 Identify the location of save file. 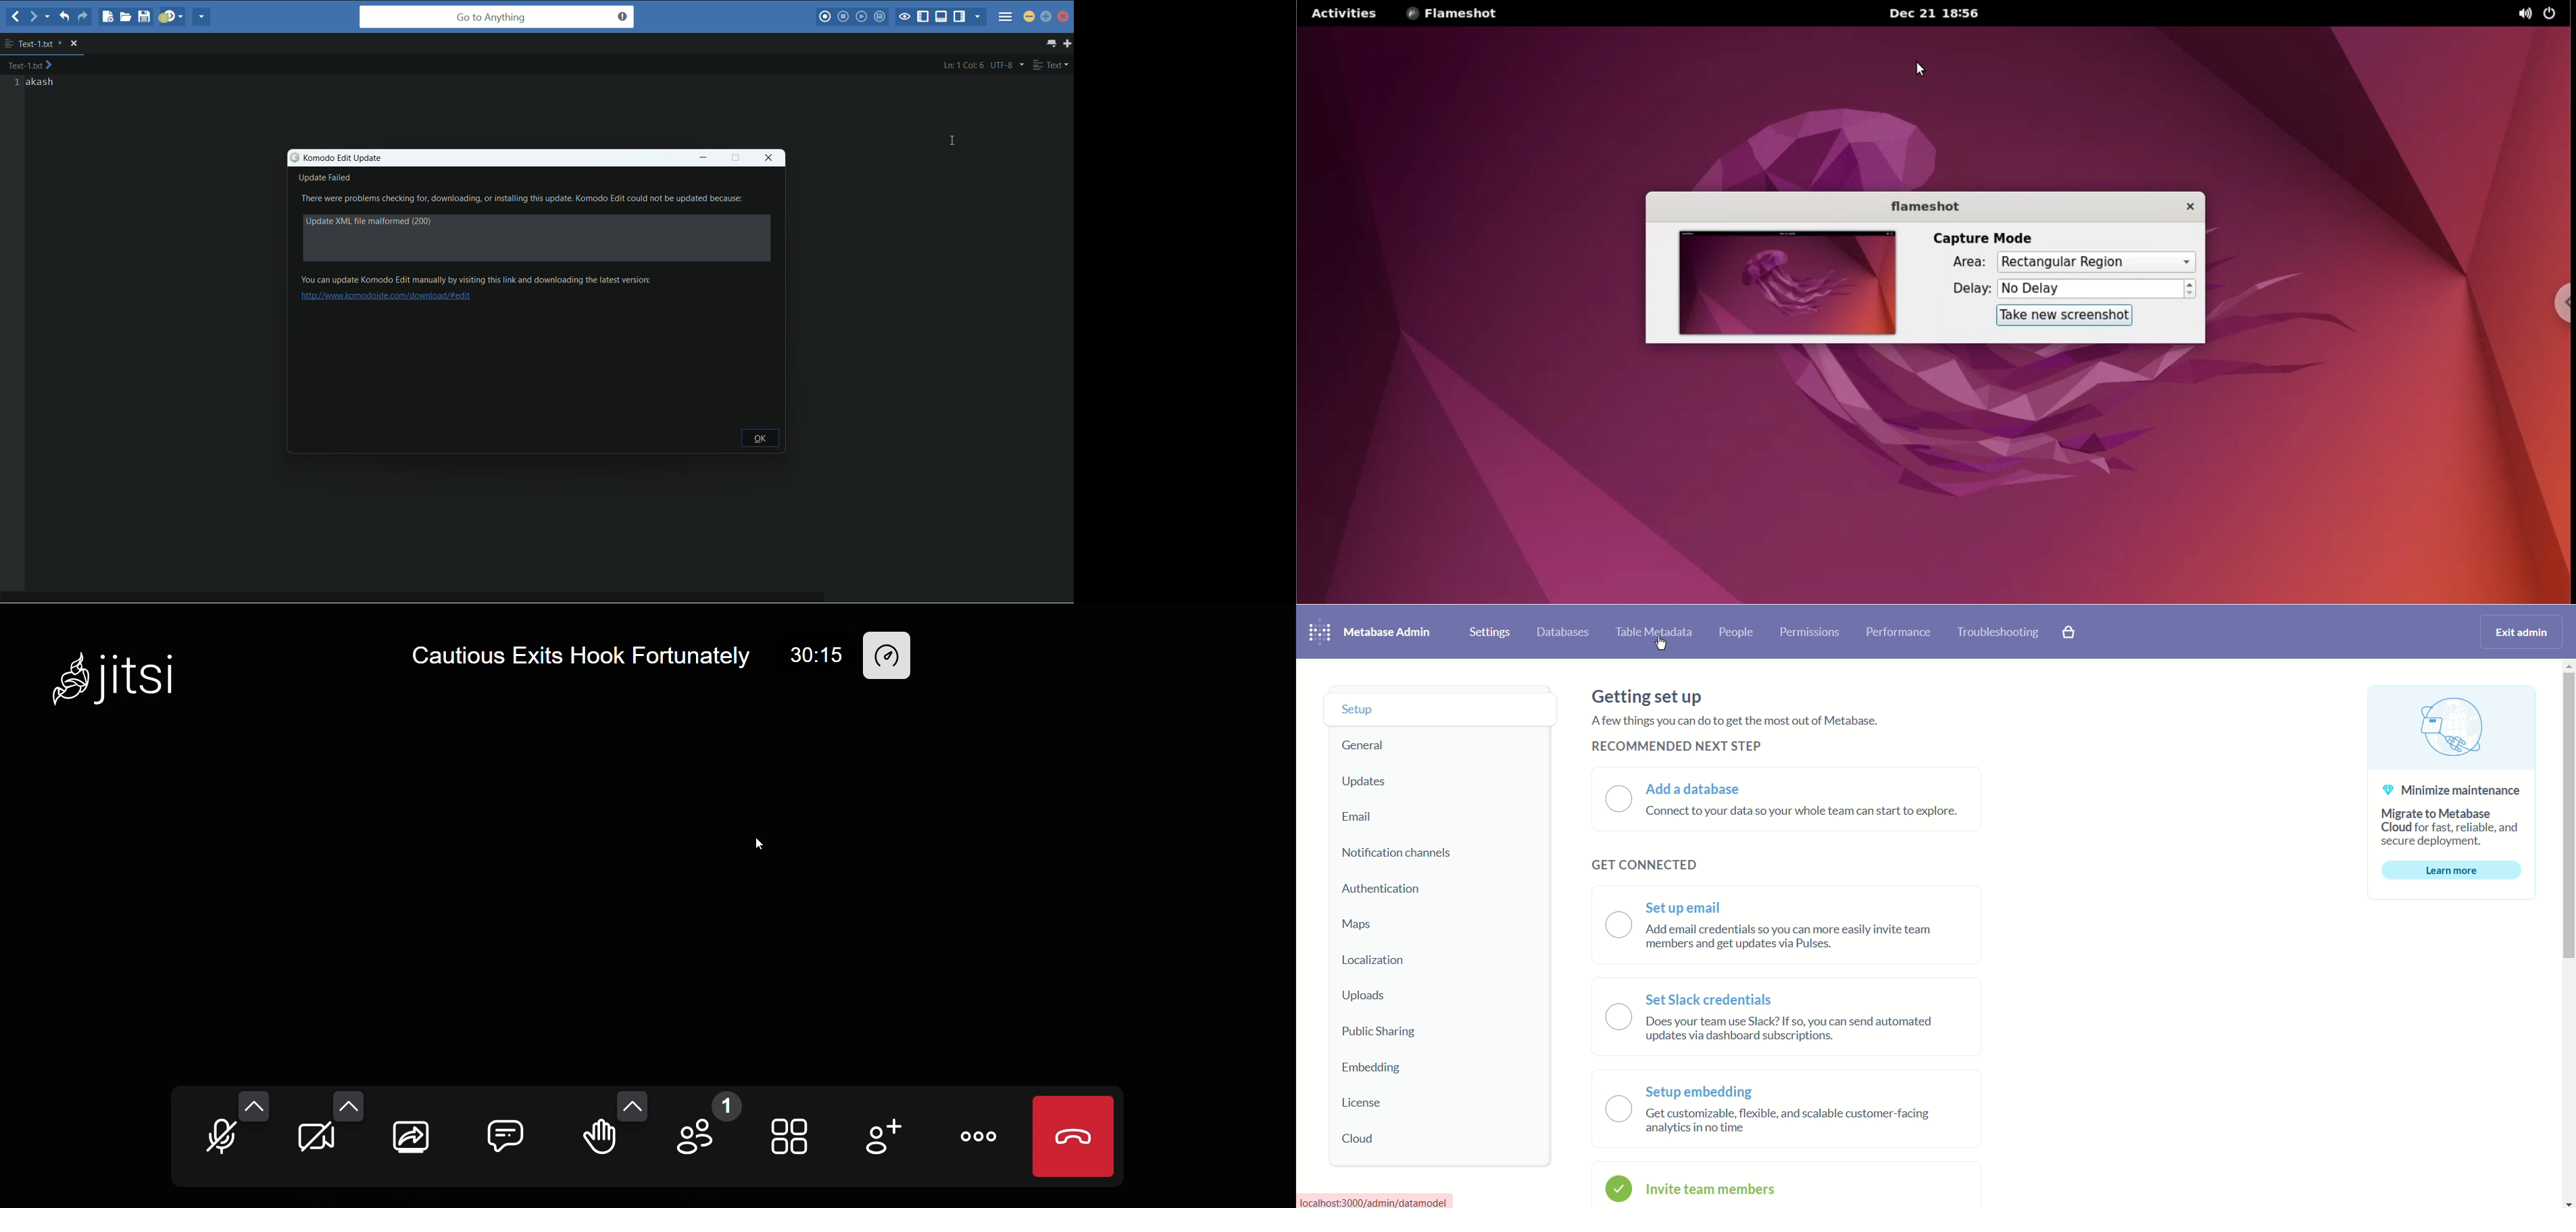
(145, 16).